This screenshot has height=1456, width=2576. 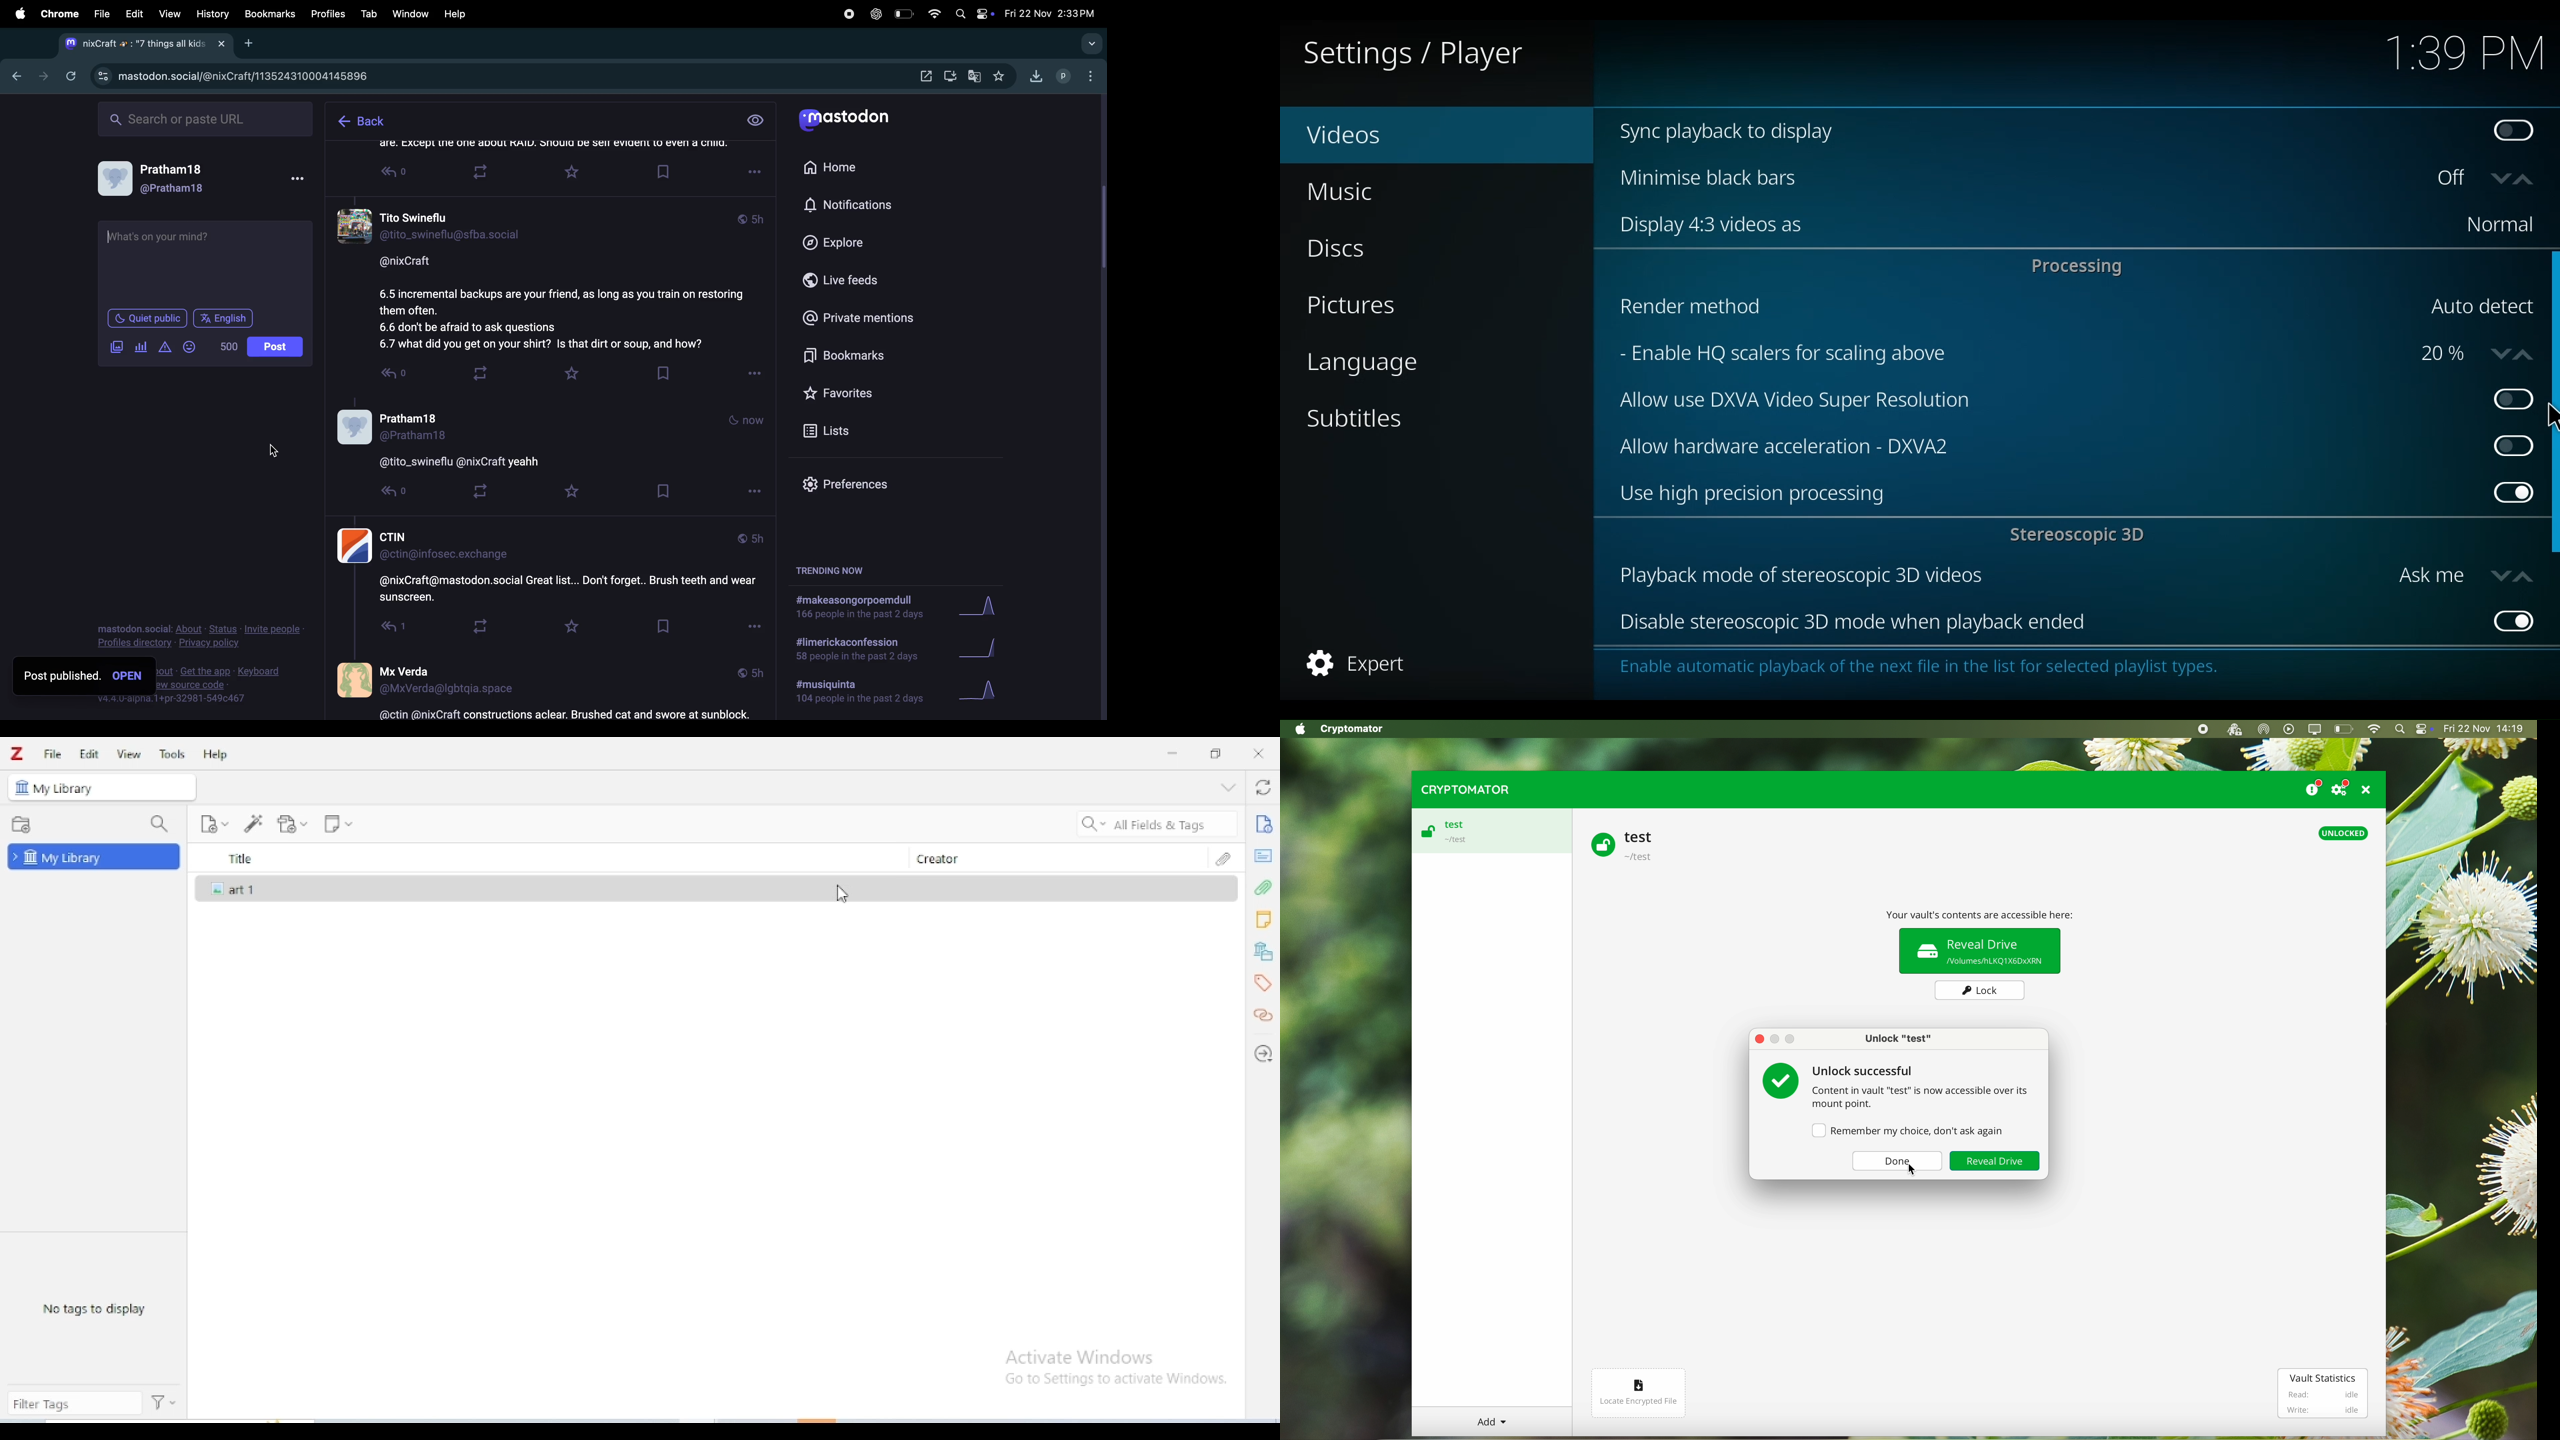 What do you see at coordinates (571, 630) in the screenshot?
I see `Favourite` at bounding box center [571, 630].